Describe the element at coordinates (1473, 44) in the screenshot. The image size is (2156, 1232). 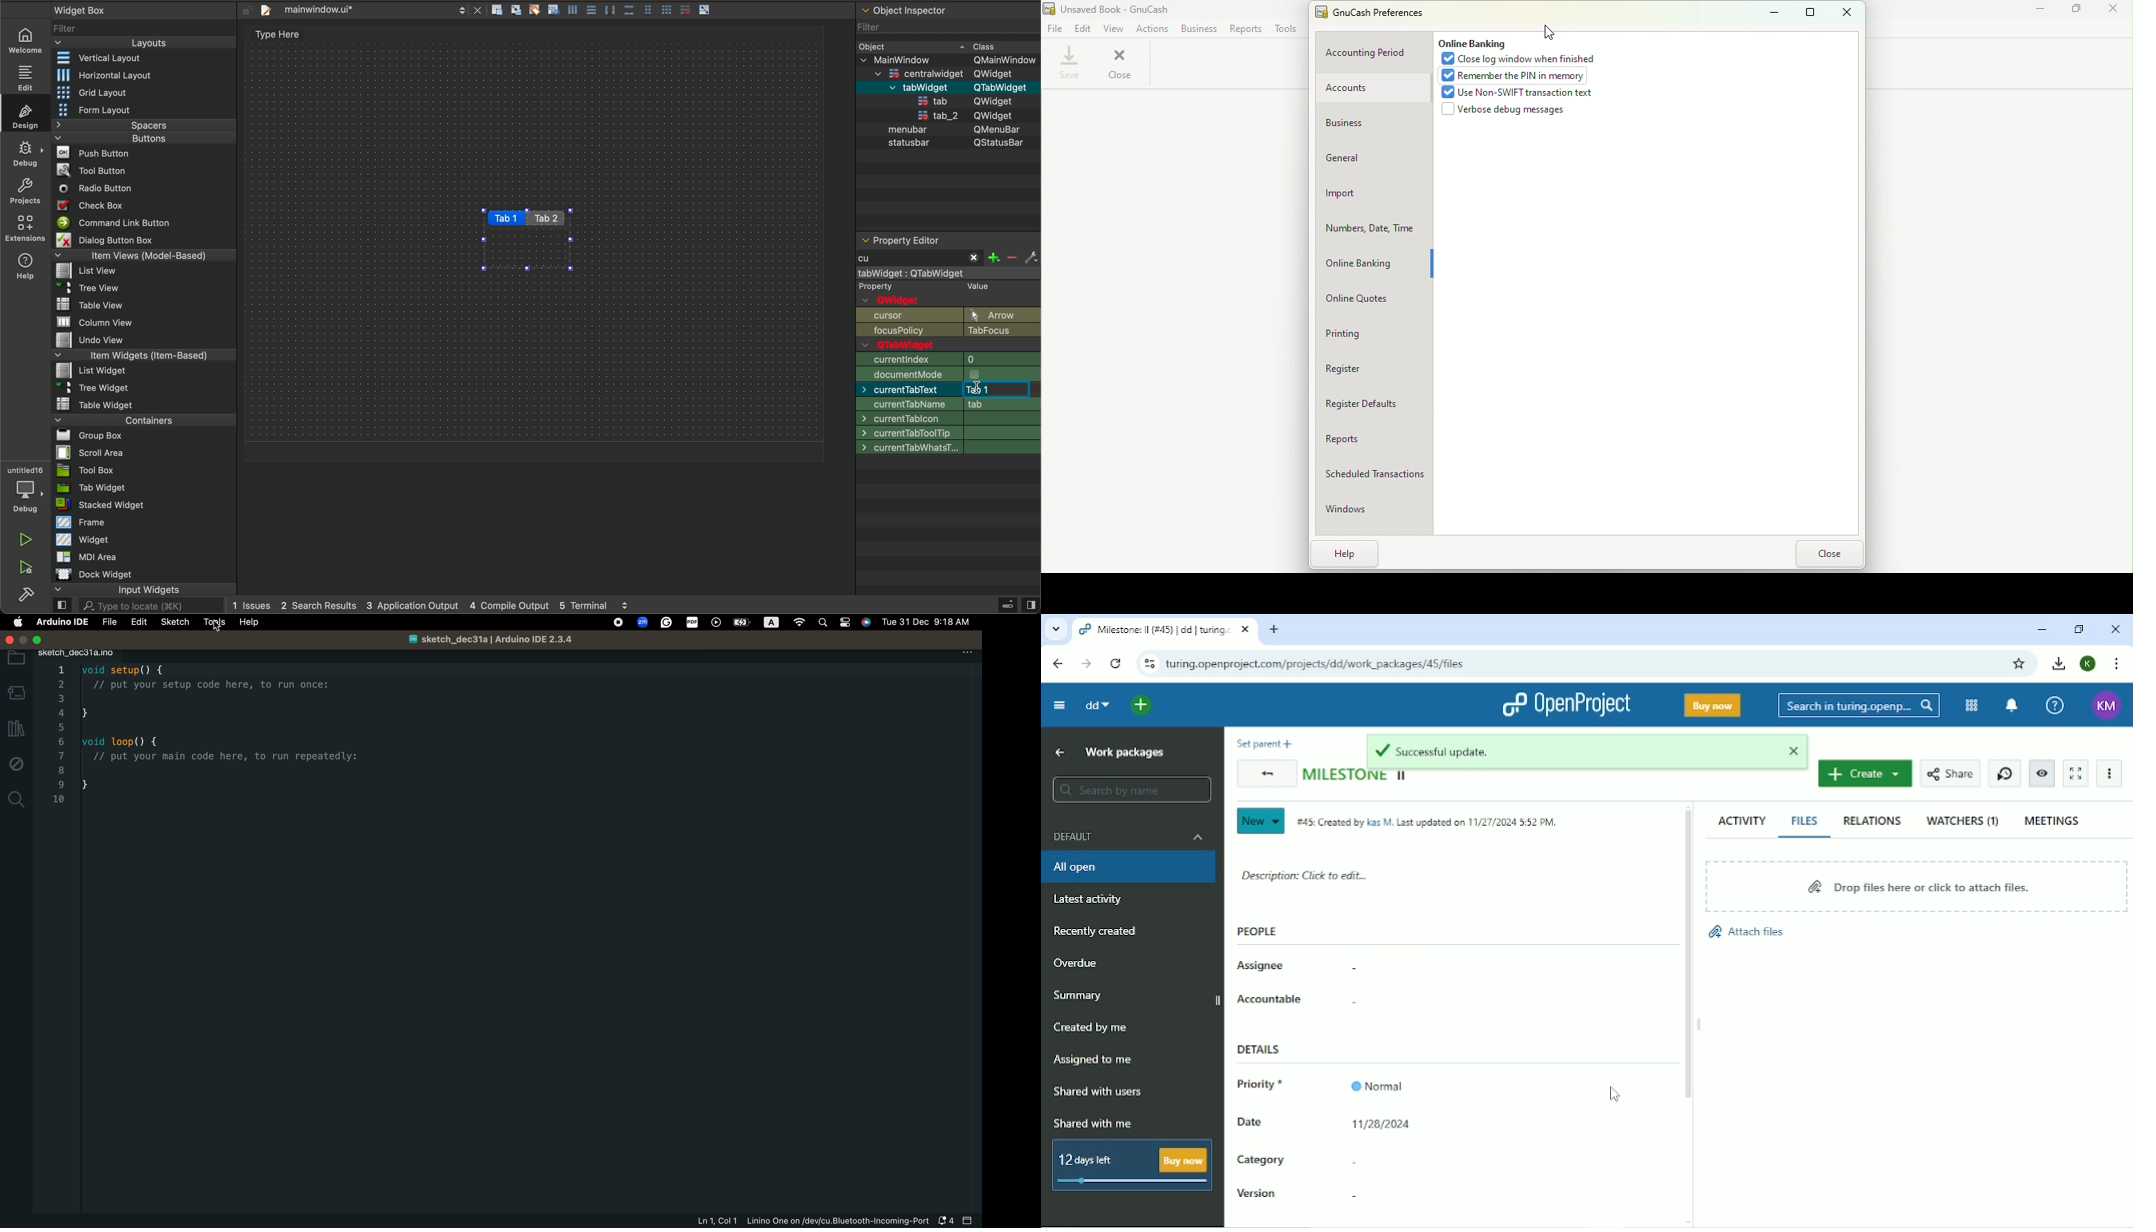
I see `Online banking` at that location.